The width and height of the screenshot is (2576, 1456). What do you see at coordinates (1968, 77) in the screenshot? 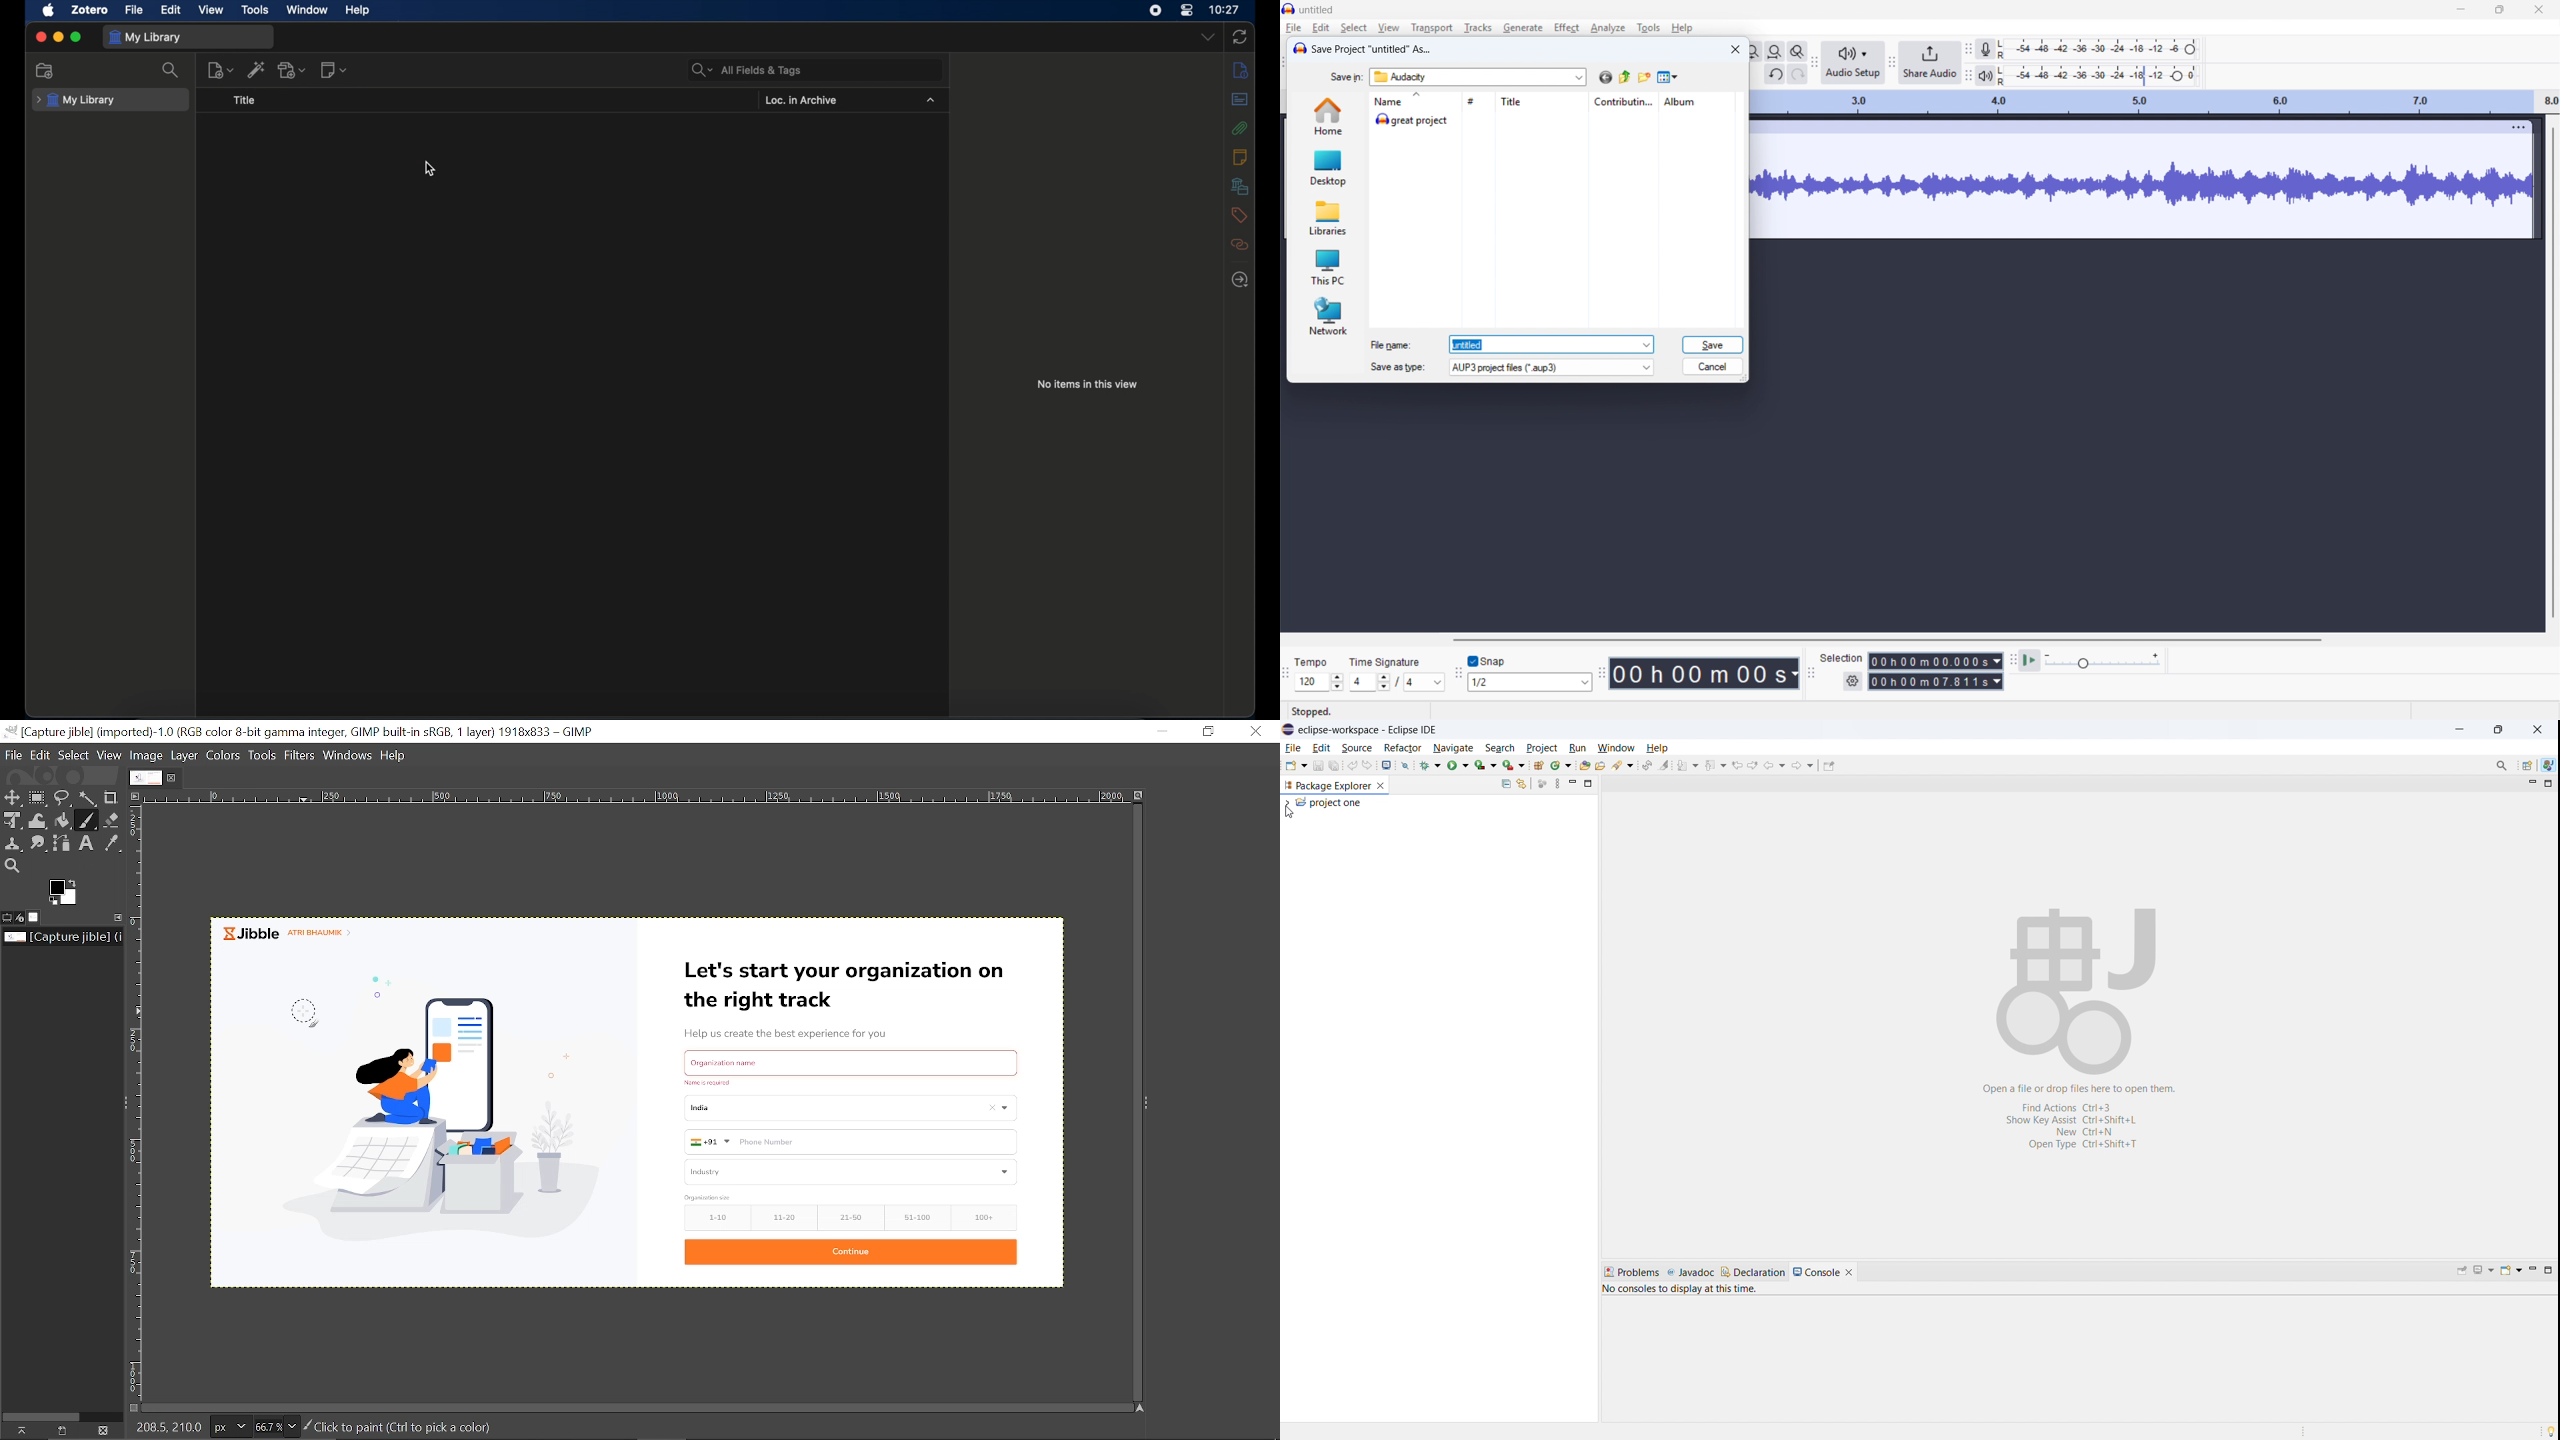
I see `playback meter toolbar` at bounding box center [1968, 77].